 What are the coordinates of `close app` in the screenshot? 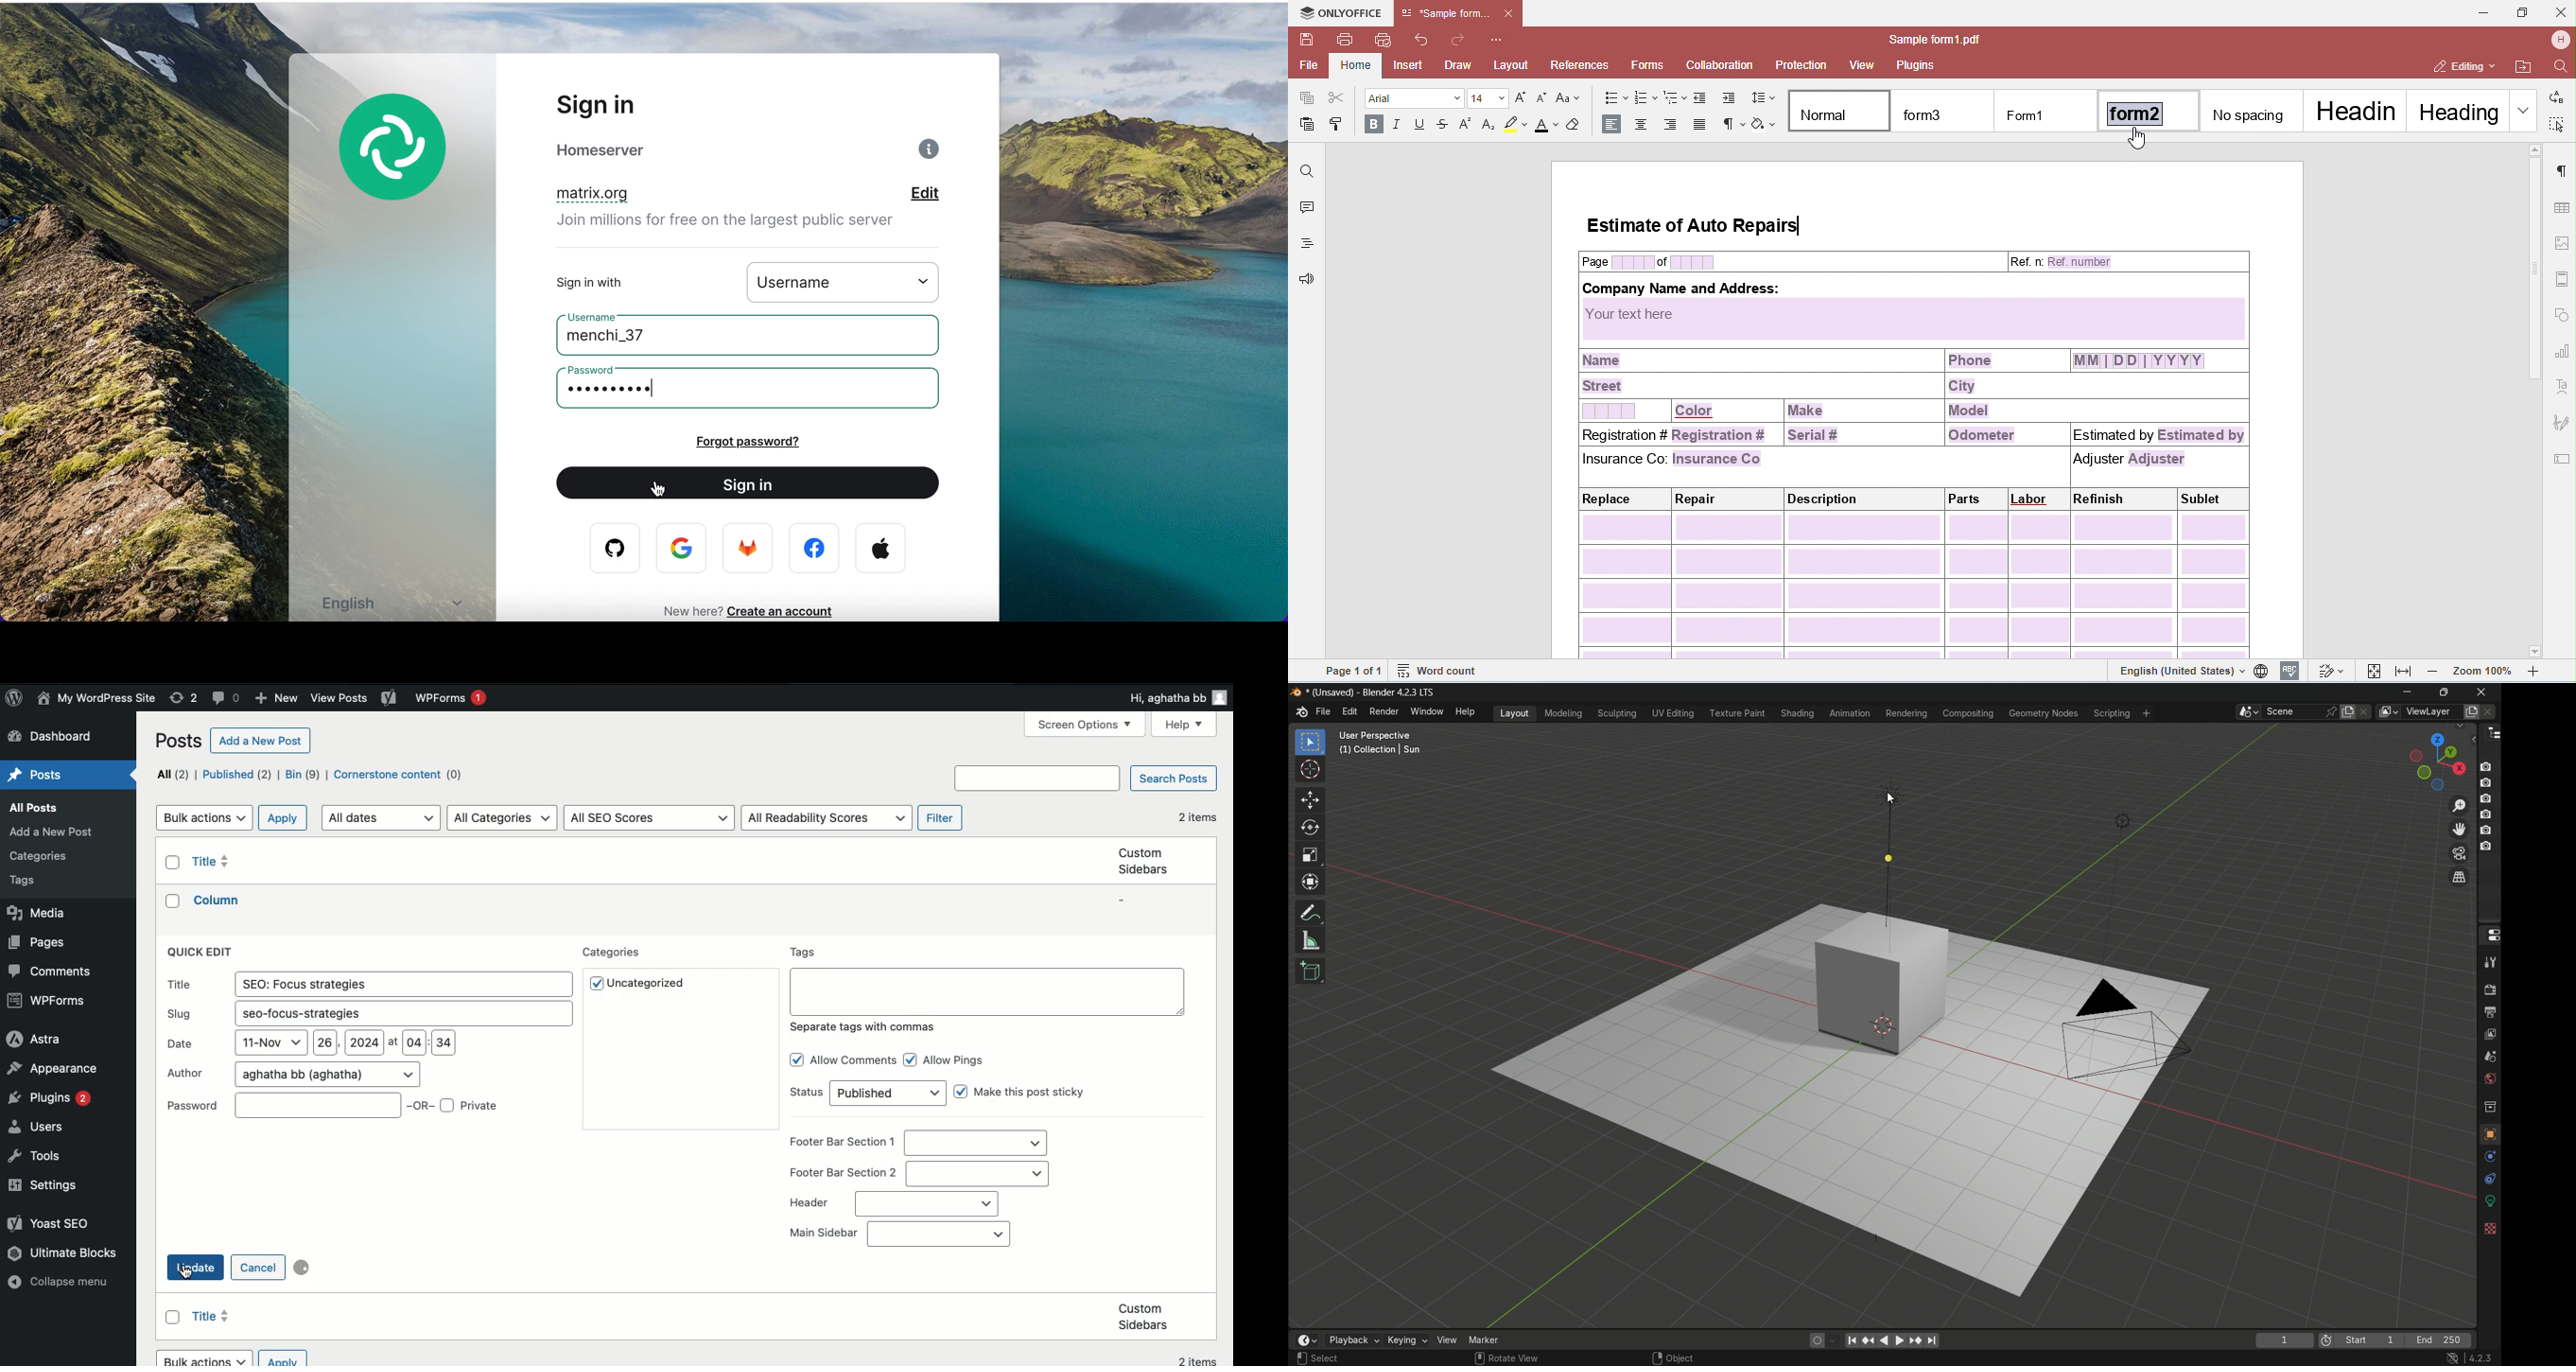 It's located at (2485, 691).